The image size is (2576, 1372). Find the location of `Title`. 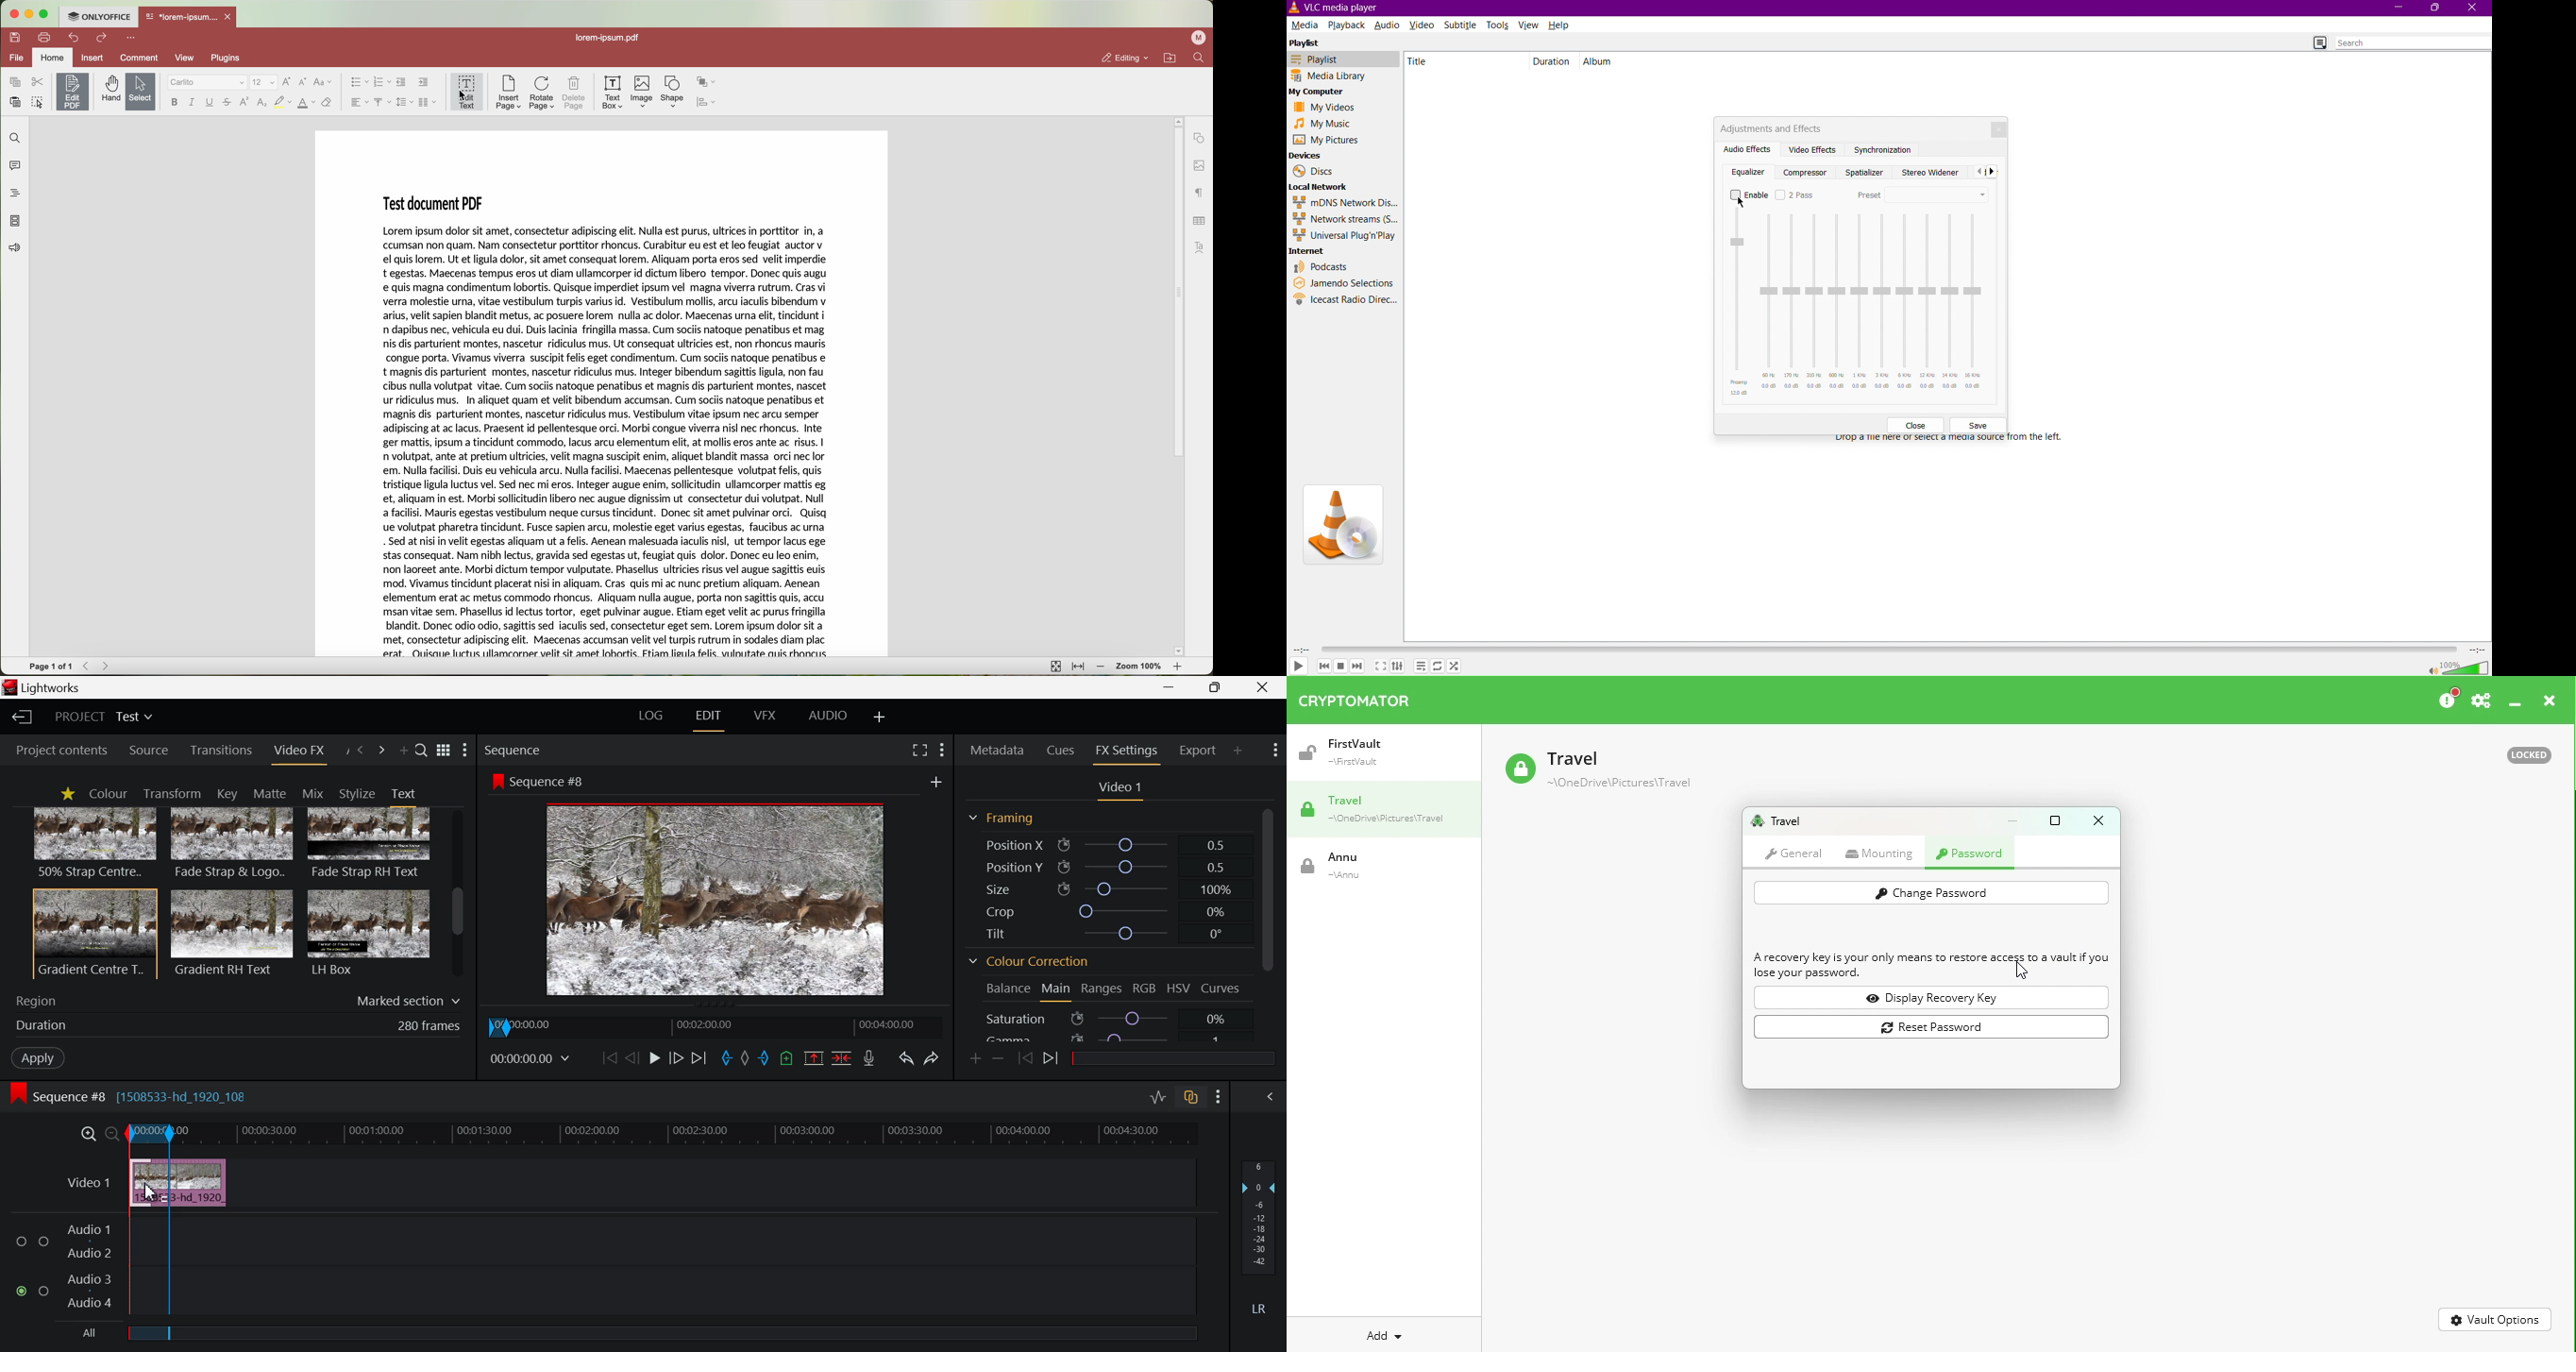

Title is located at coordinates (1424, 61).